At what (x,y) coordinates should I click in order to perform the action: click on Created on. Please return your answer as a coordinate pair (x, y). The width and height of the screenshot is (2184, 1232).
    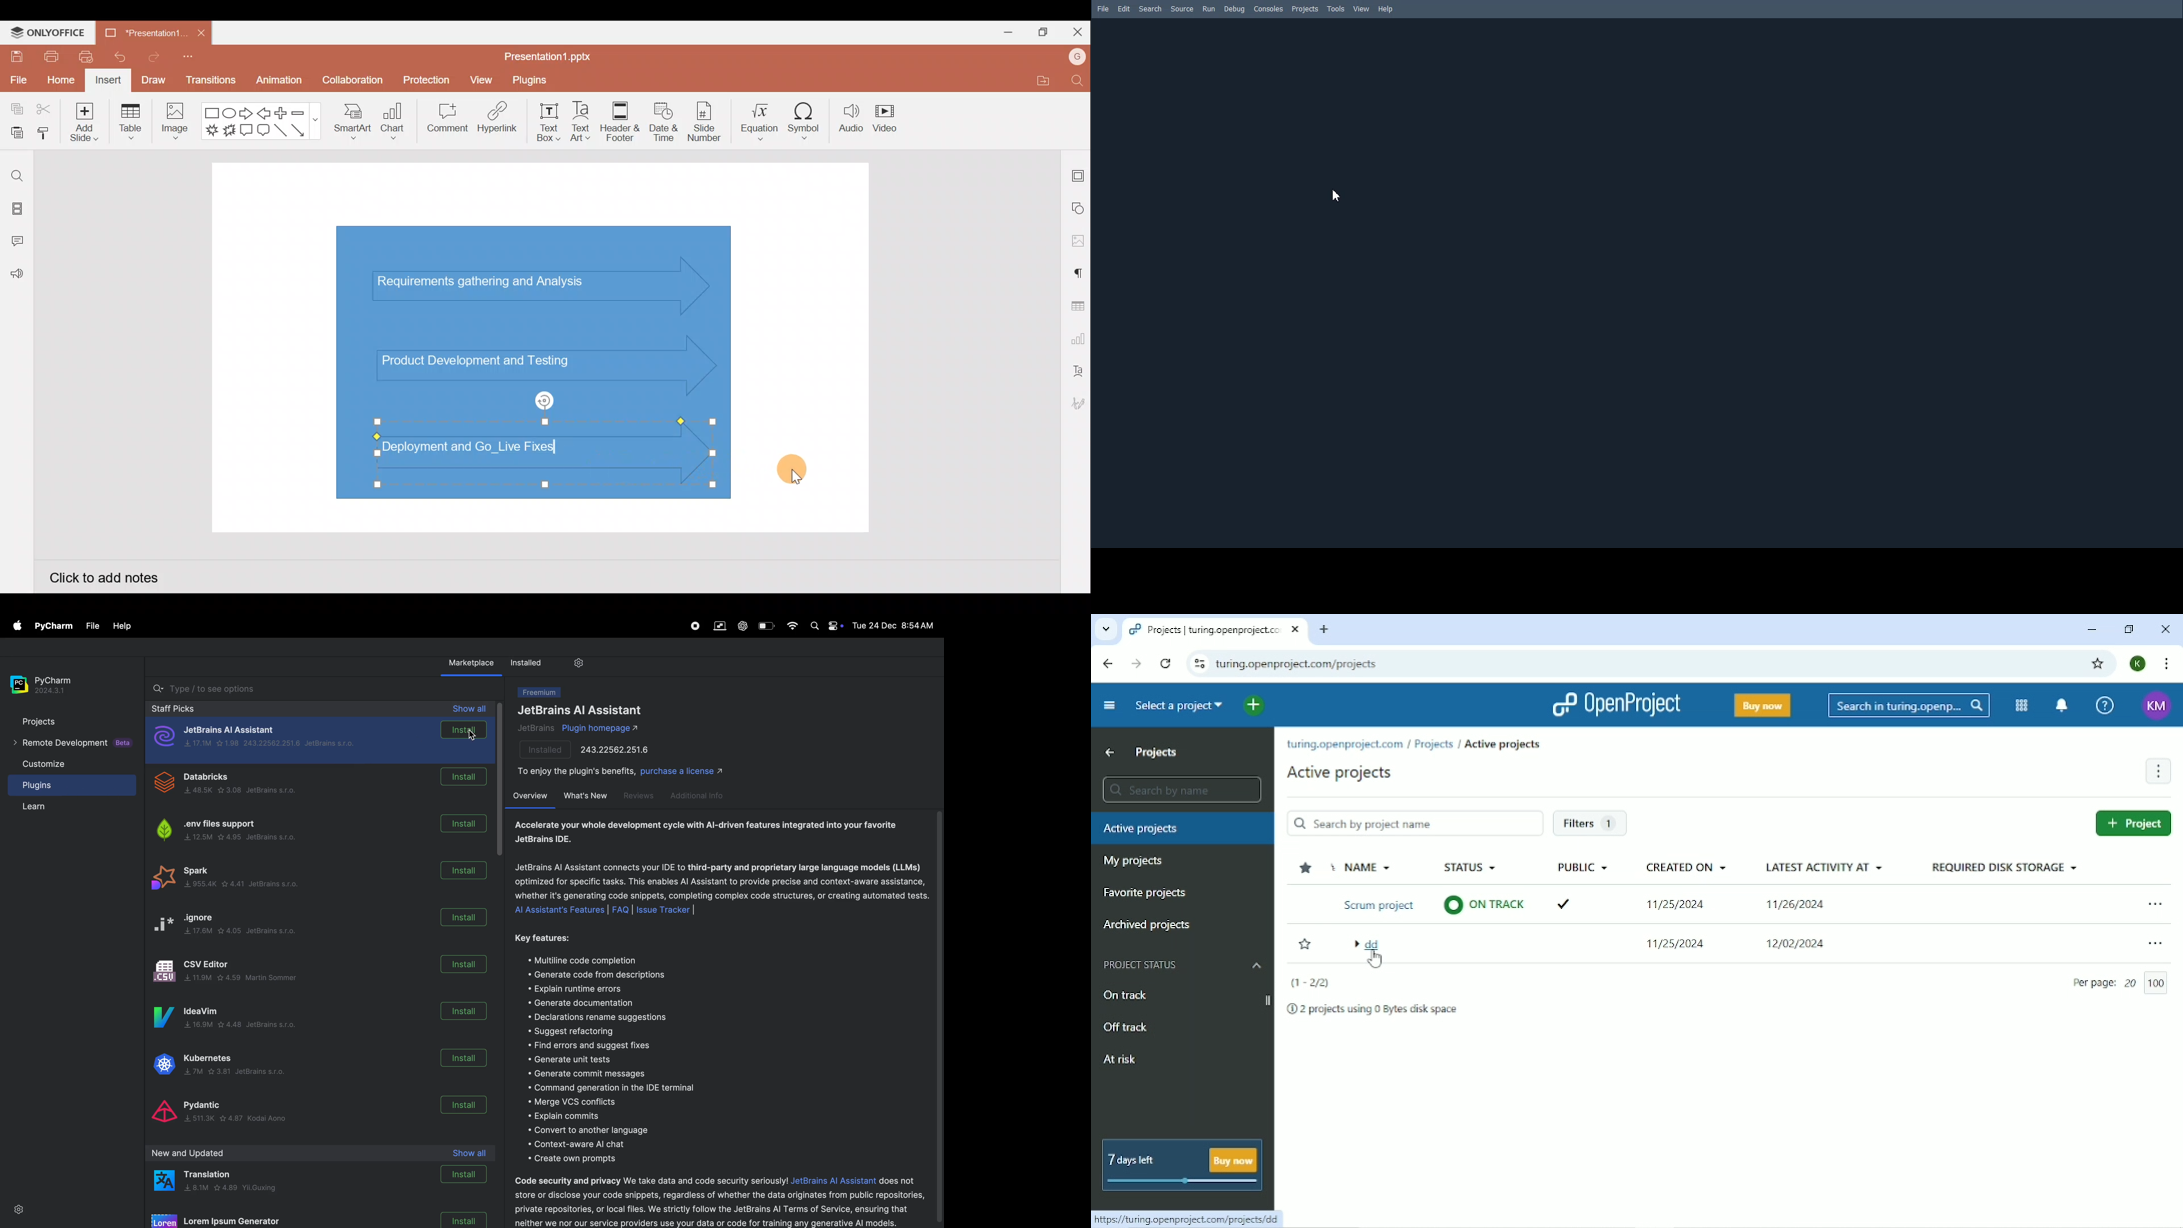
    Looking at the image, I should click on (1677, 907).